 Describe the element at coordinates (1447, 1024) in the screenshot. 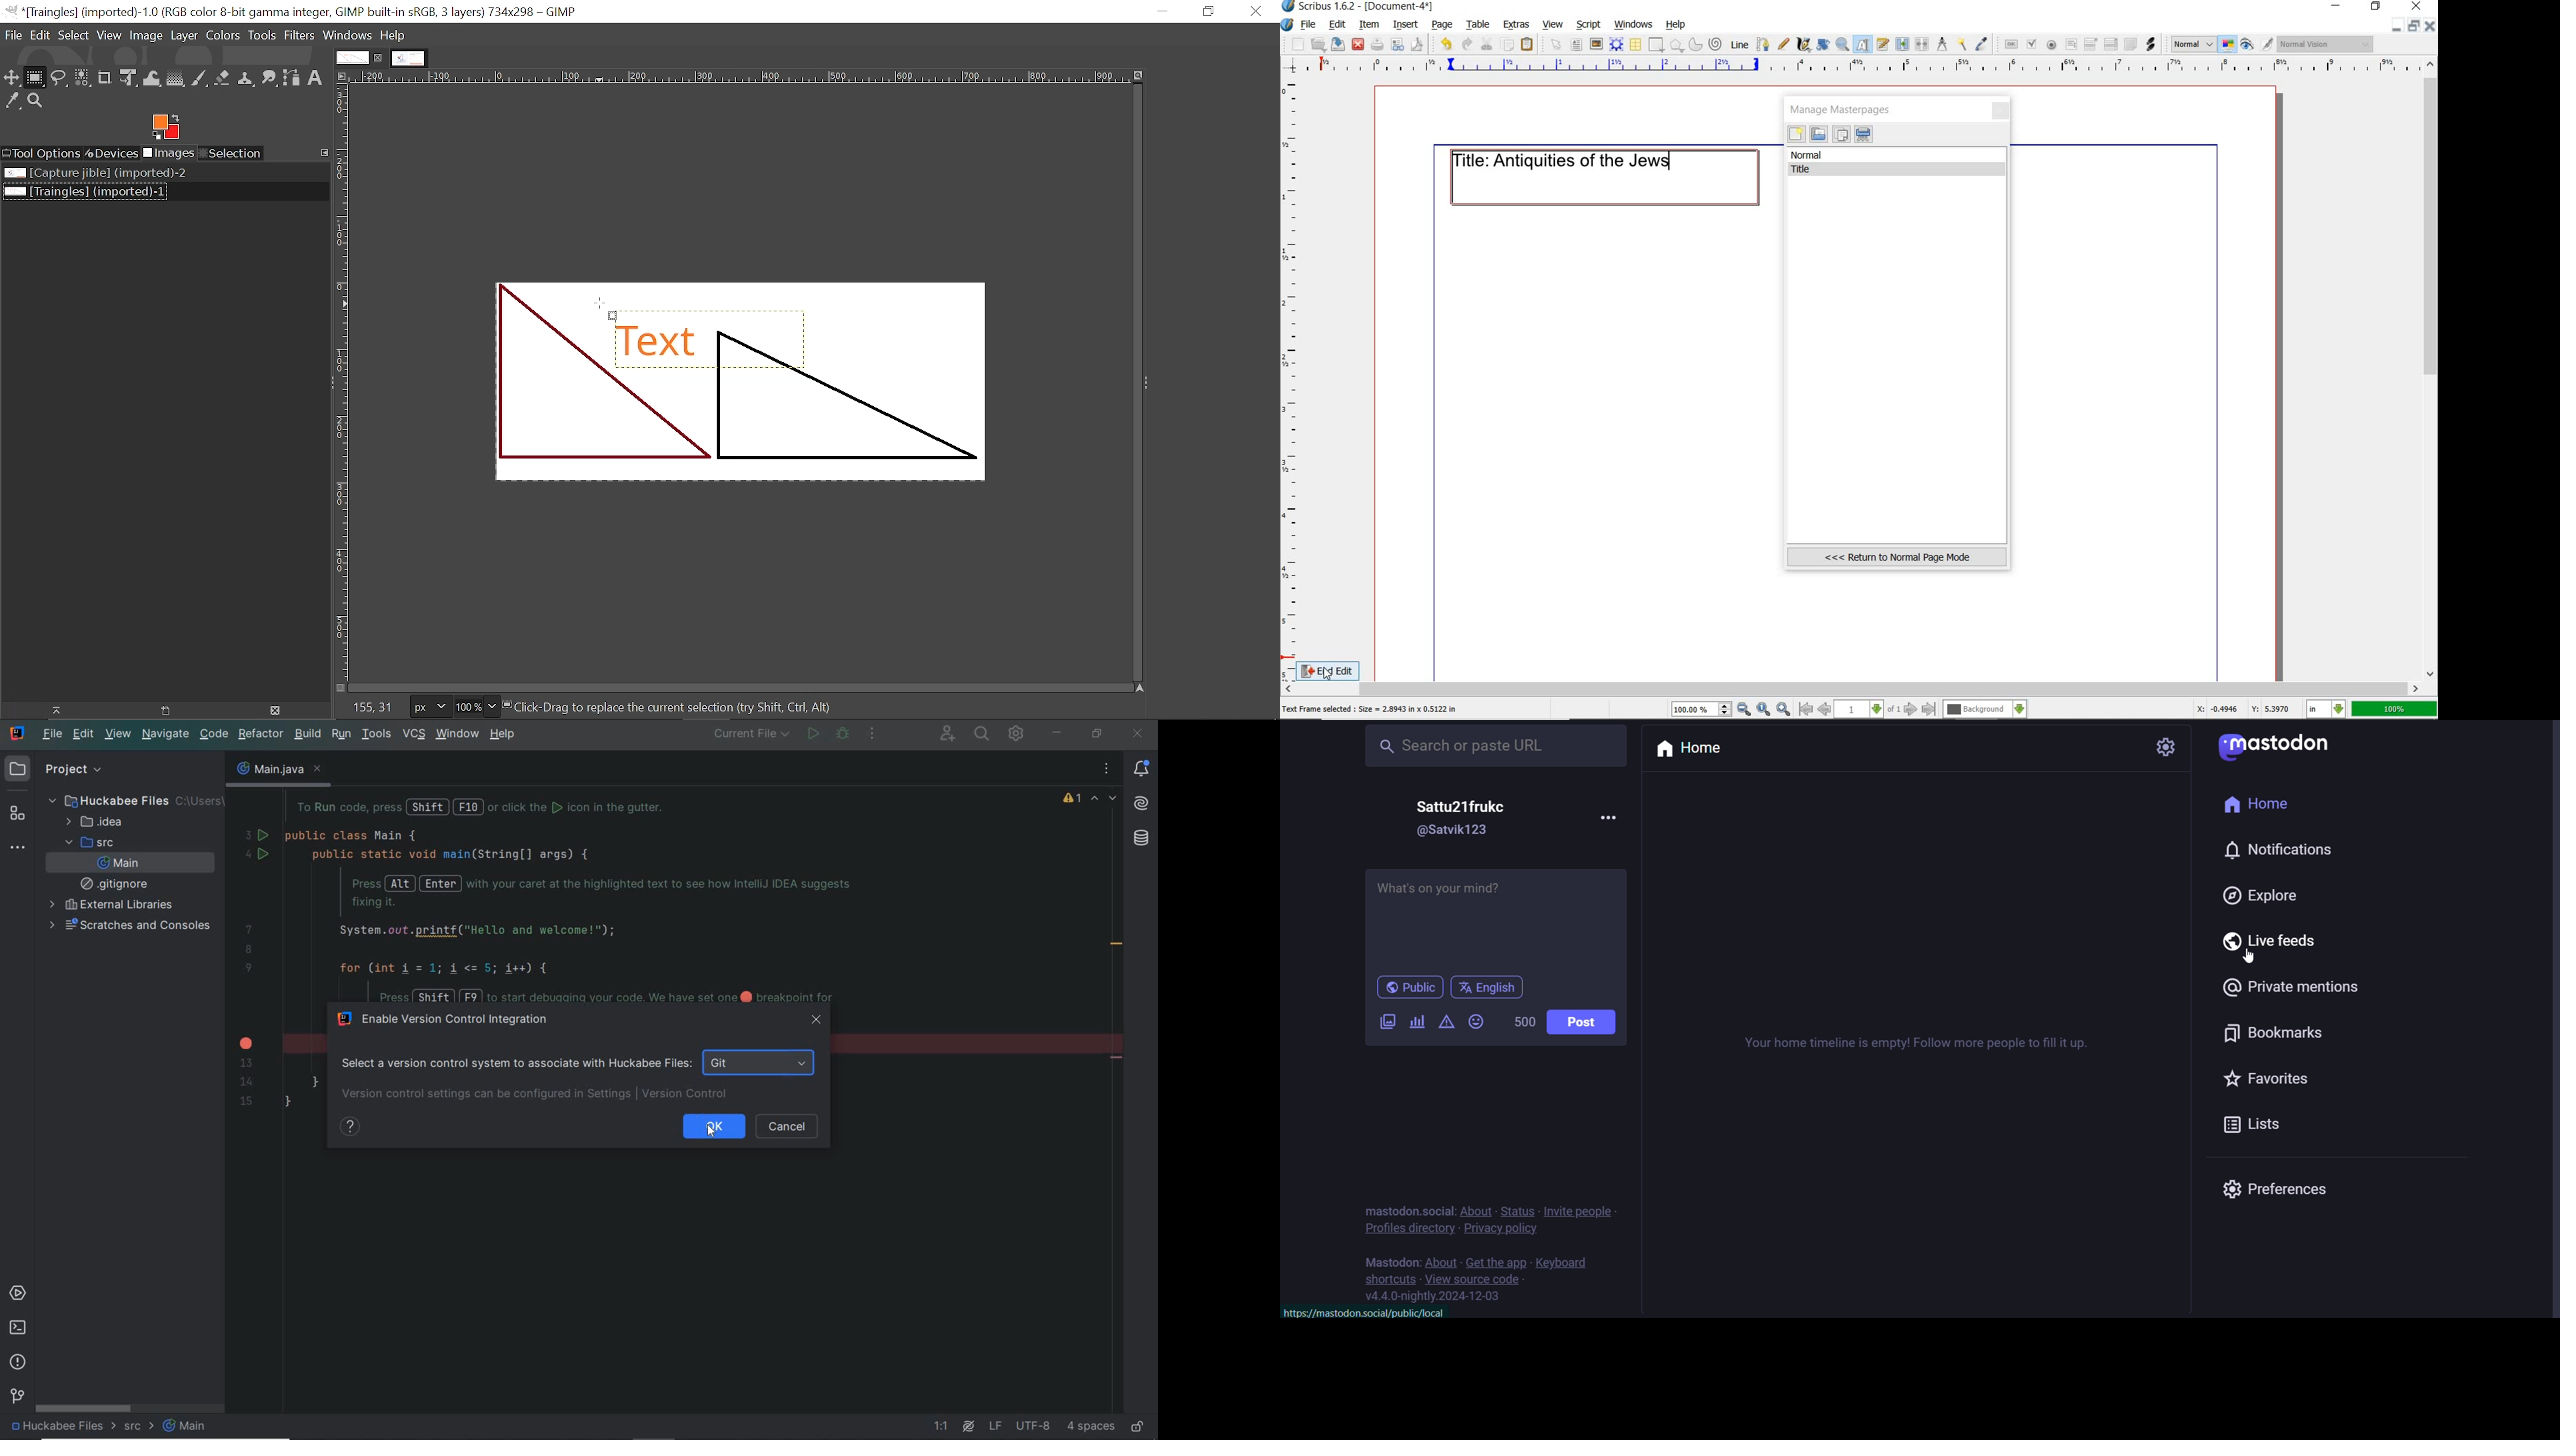

I see `content warning` at that location.